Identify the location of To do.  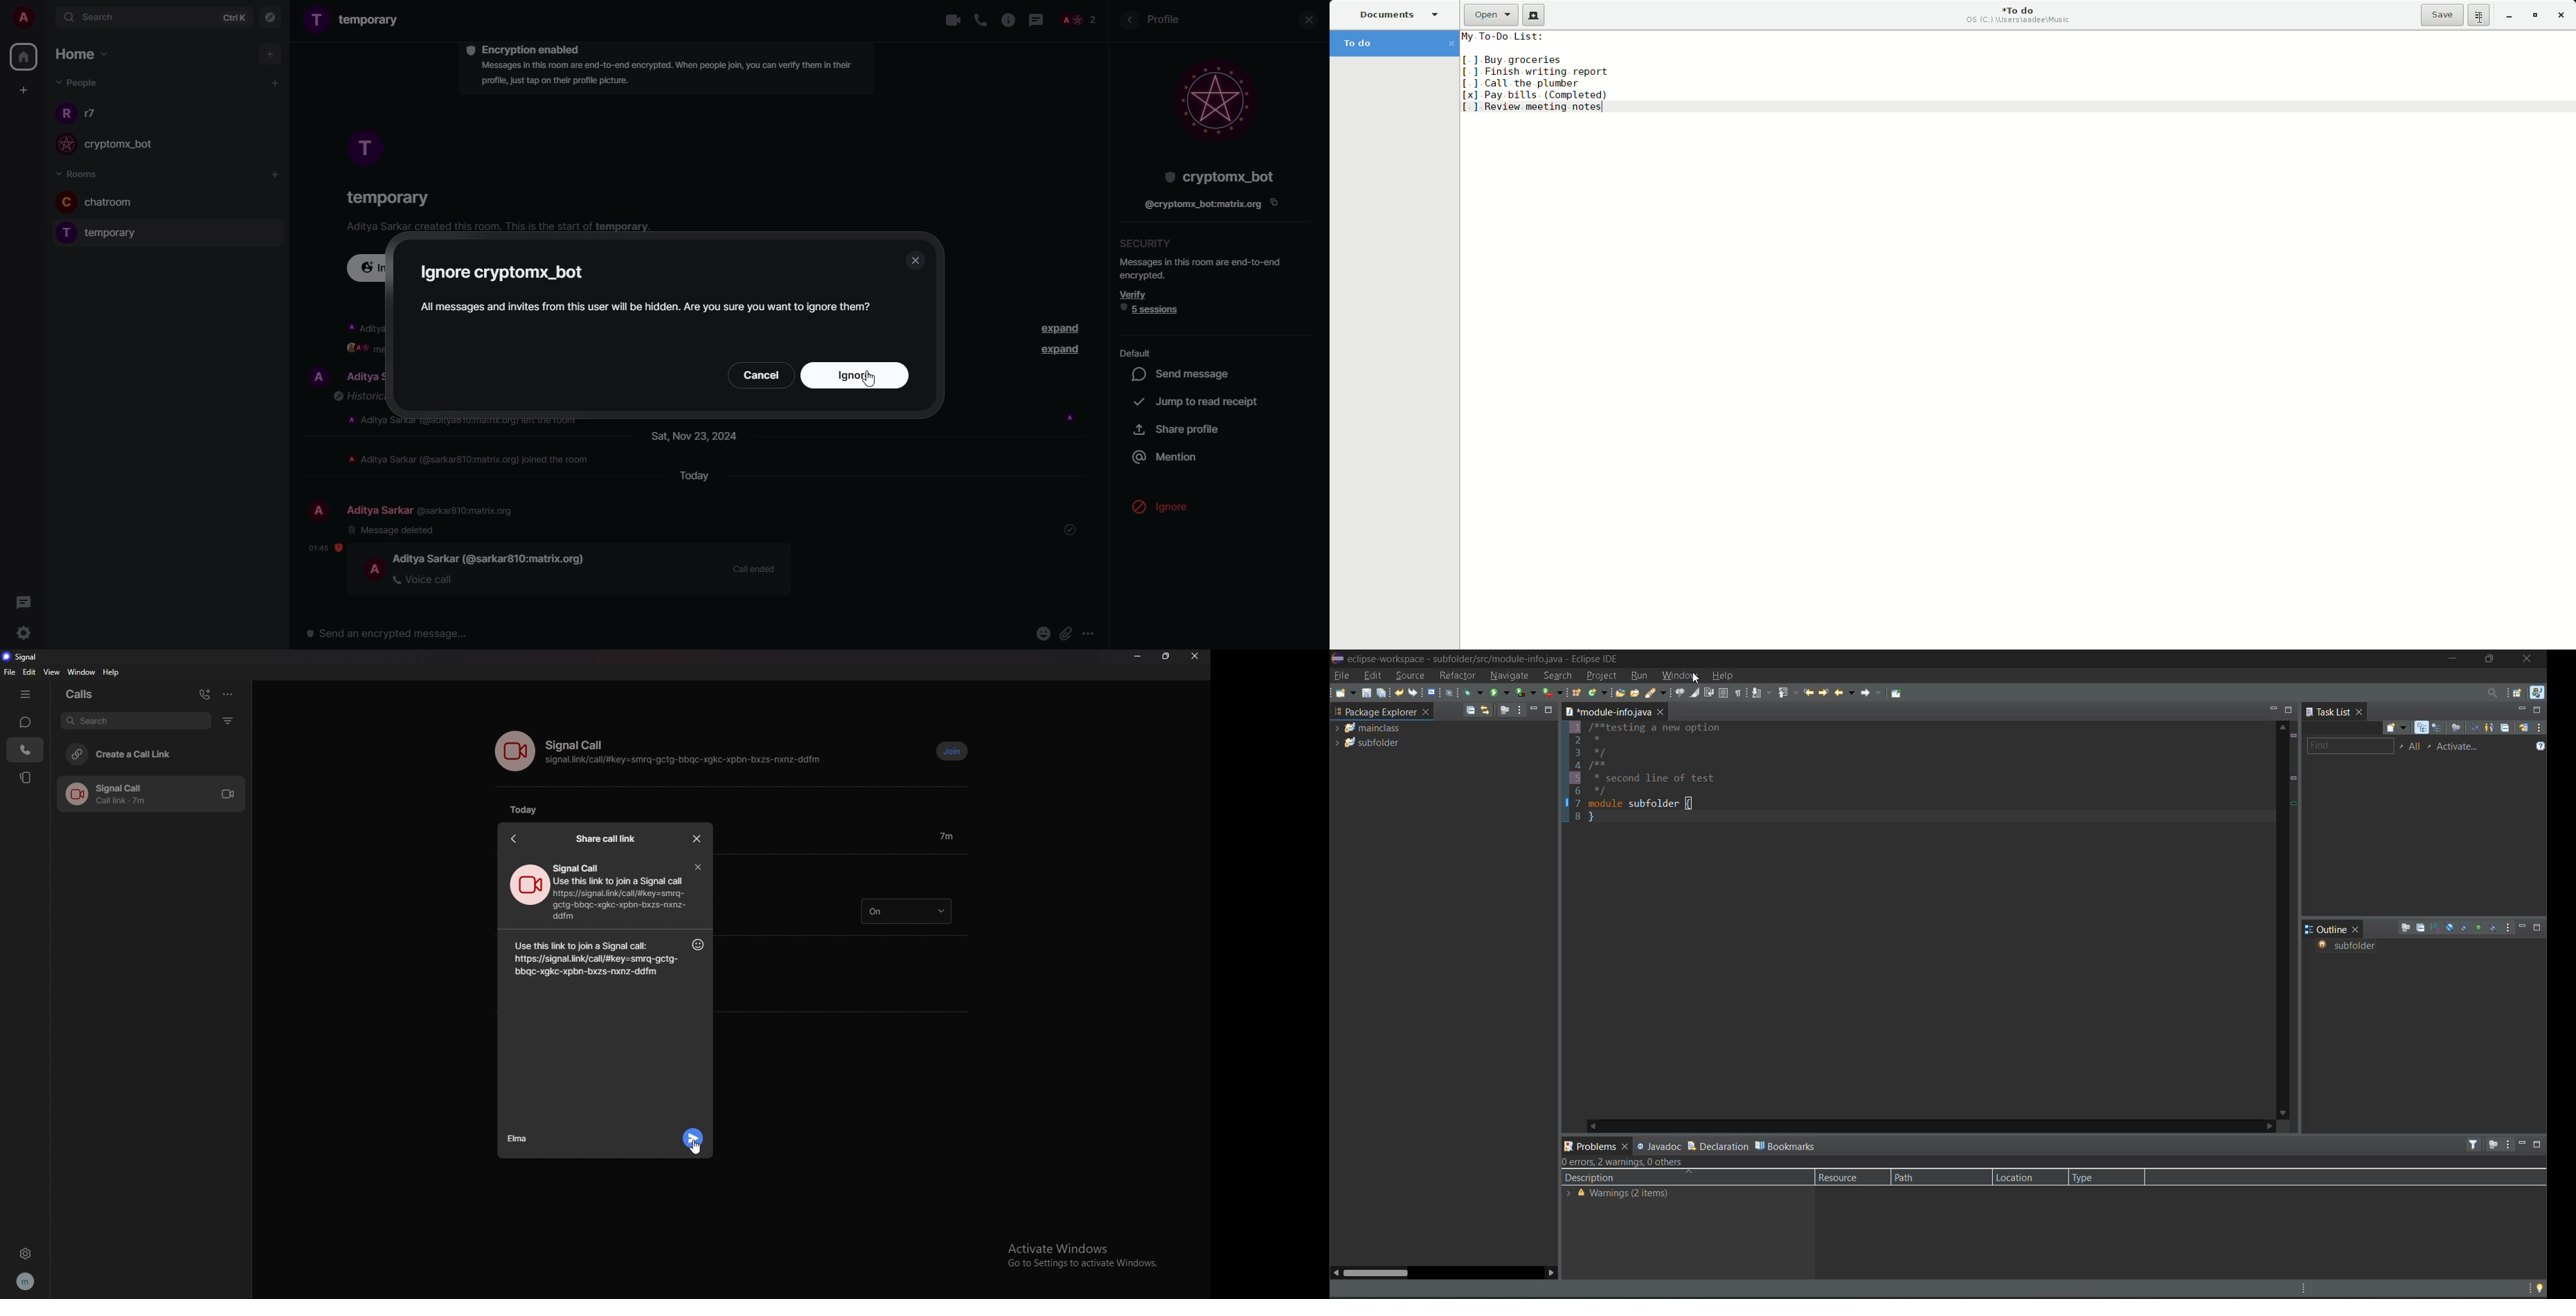
(2023, 16).